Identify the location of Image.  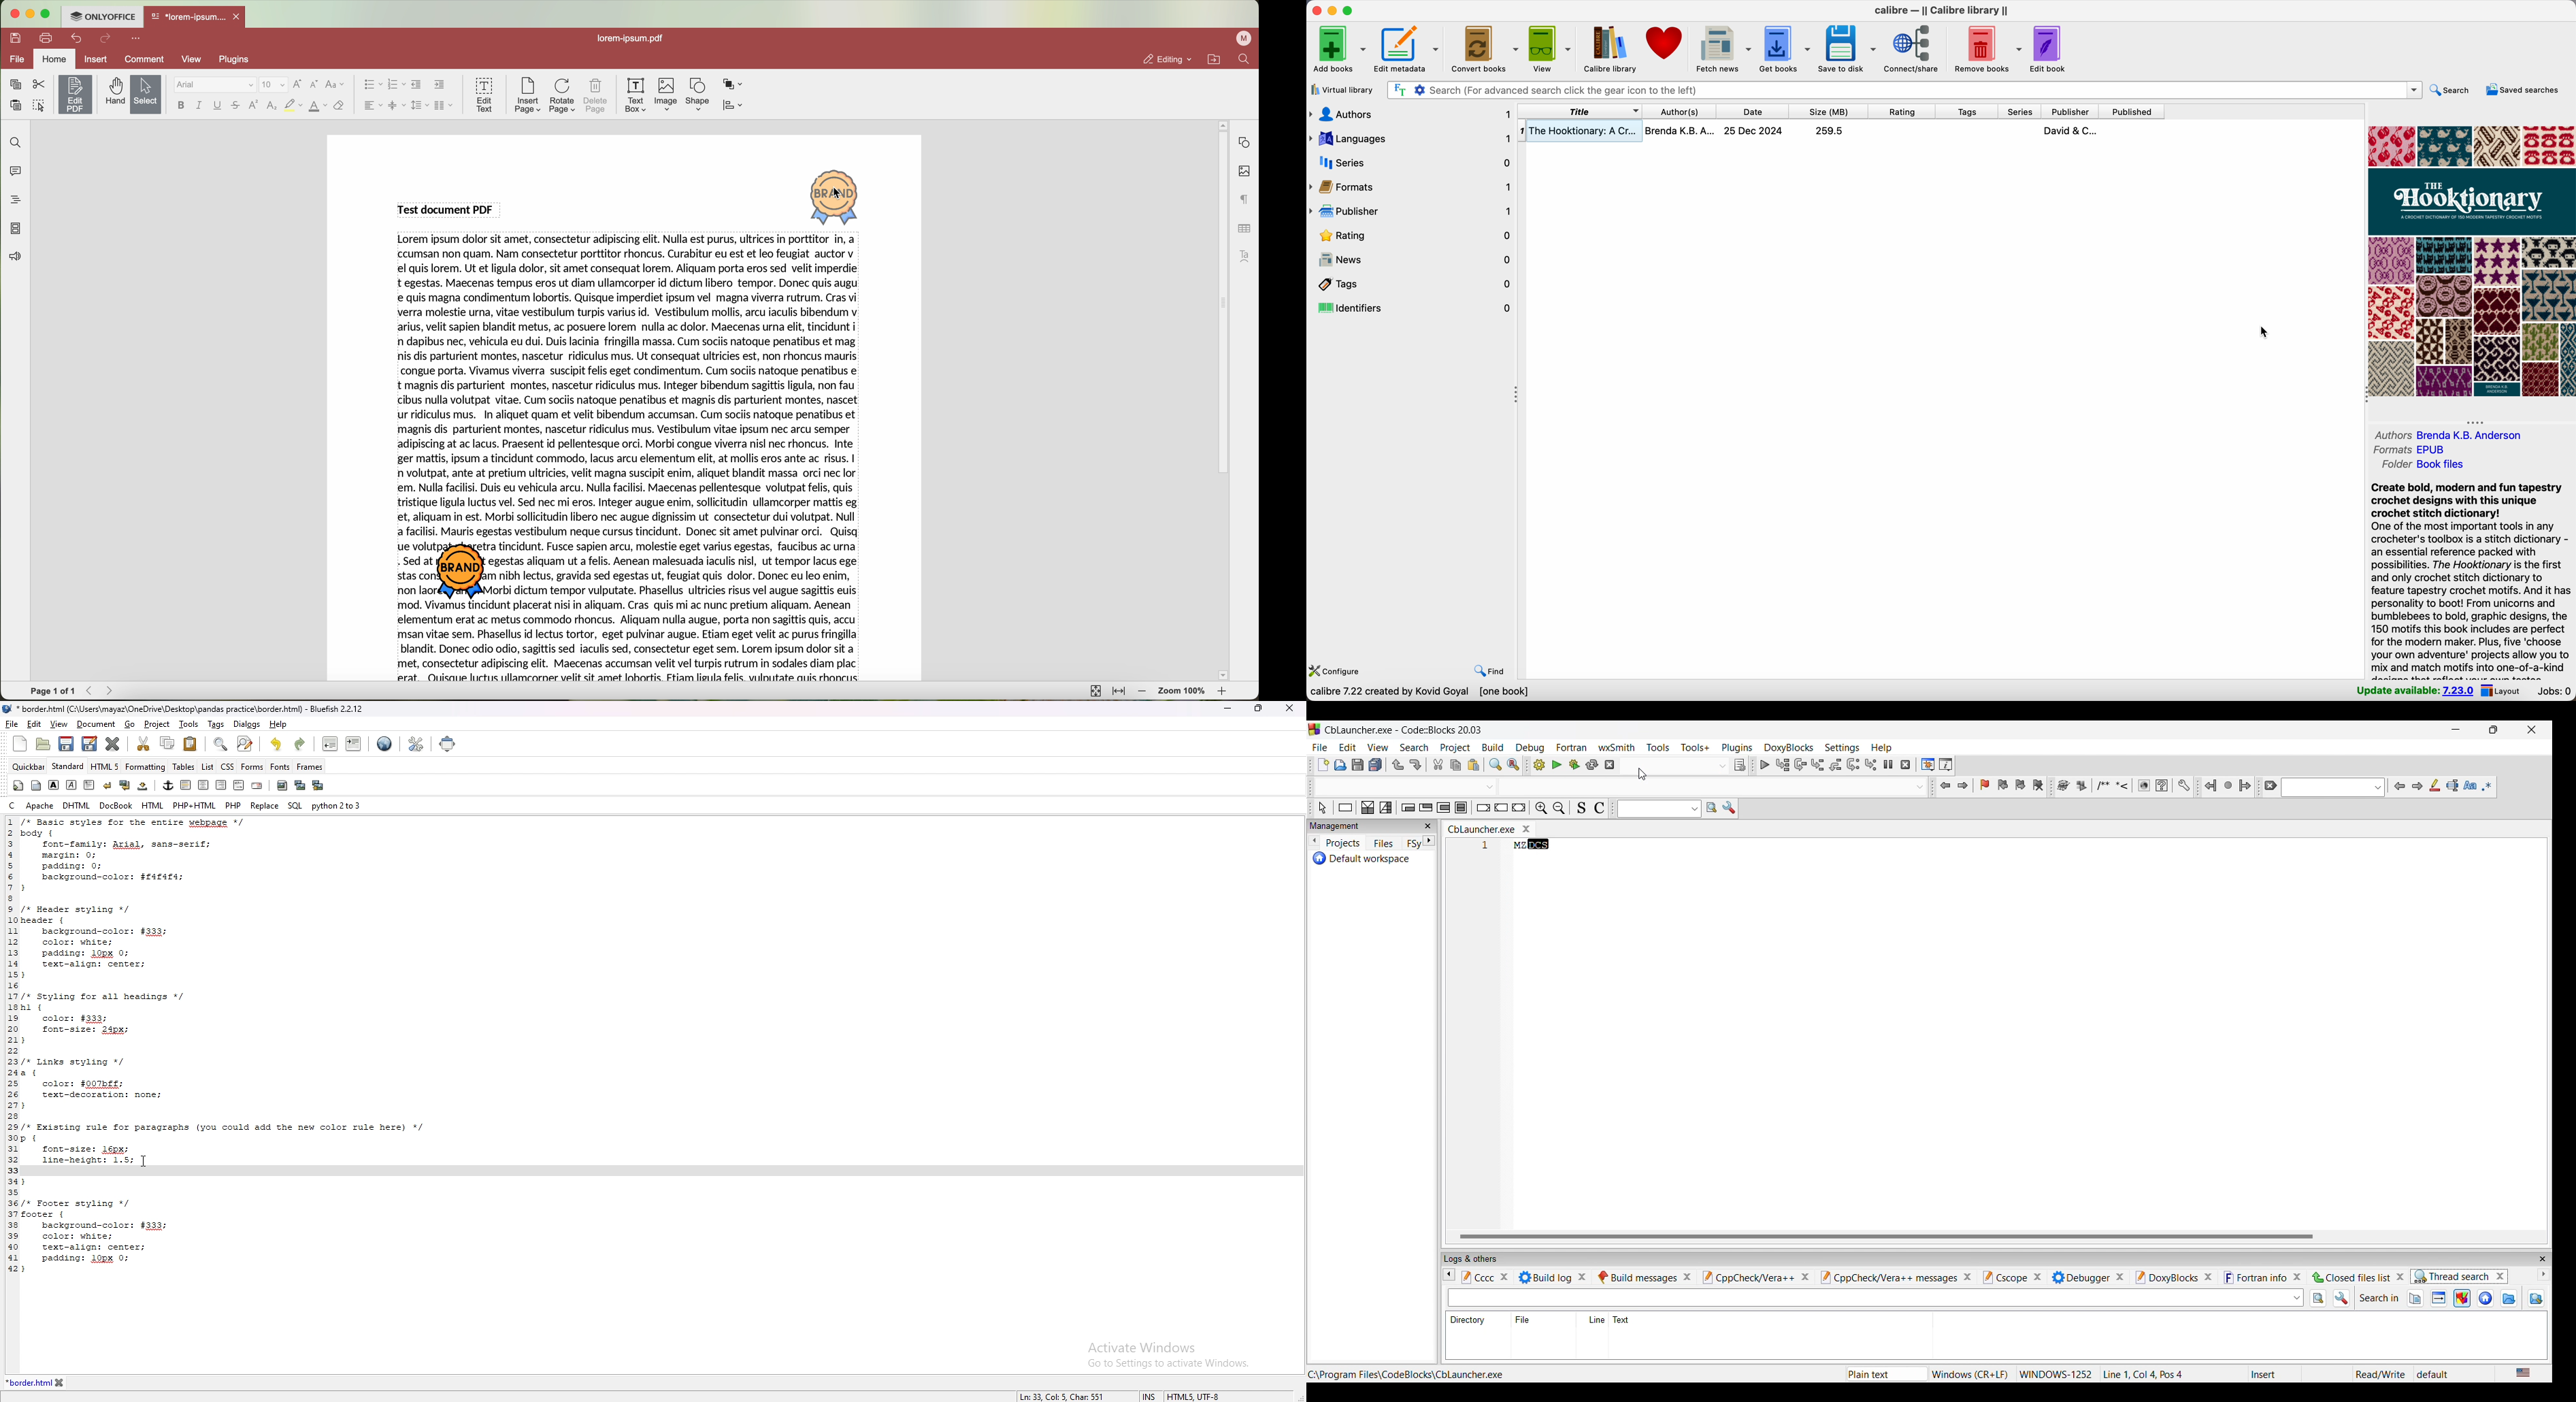
(836, 196).